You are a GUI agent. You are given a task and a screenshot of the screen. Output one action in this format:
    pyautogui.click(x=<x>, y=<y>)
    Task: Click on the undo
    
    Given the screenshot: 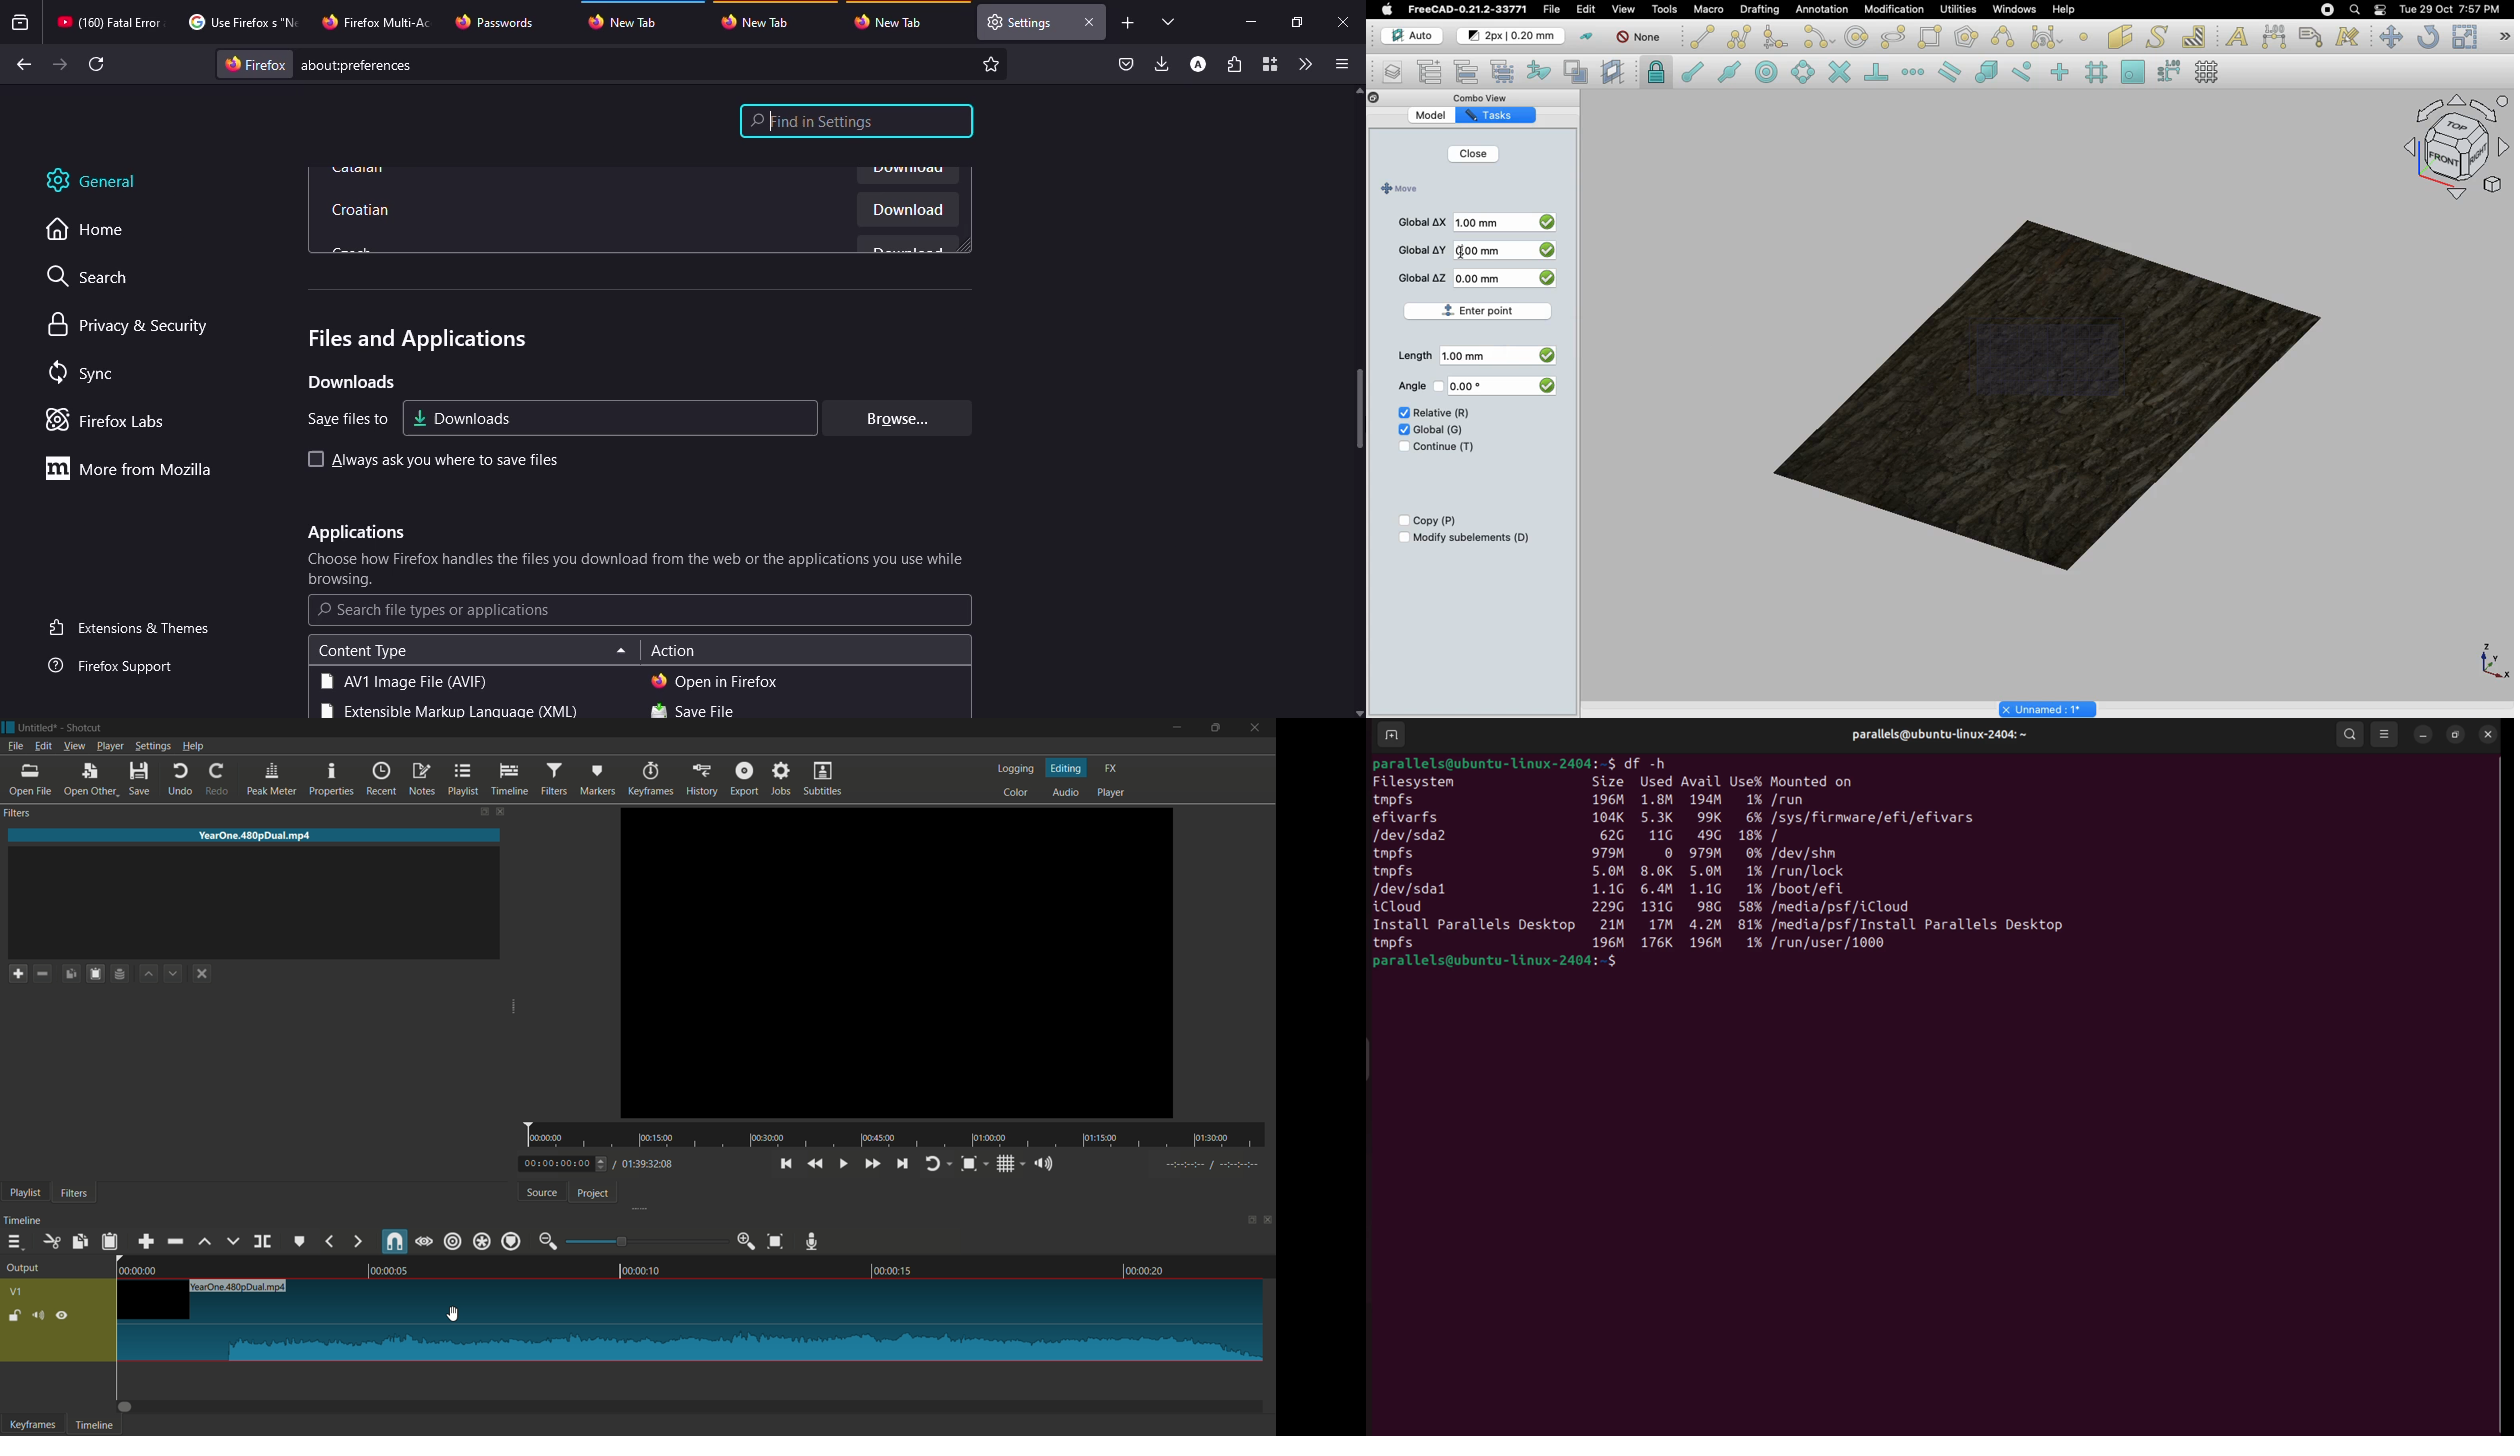 What is the action you would take?
    pyautogui.click(x=178, y=780)
    